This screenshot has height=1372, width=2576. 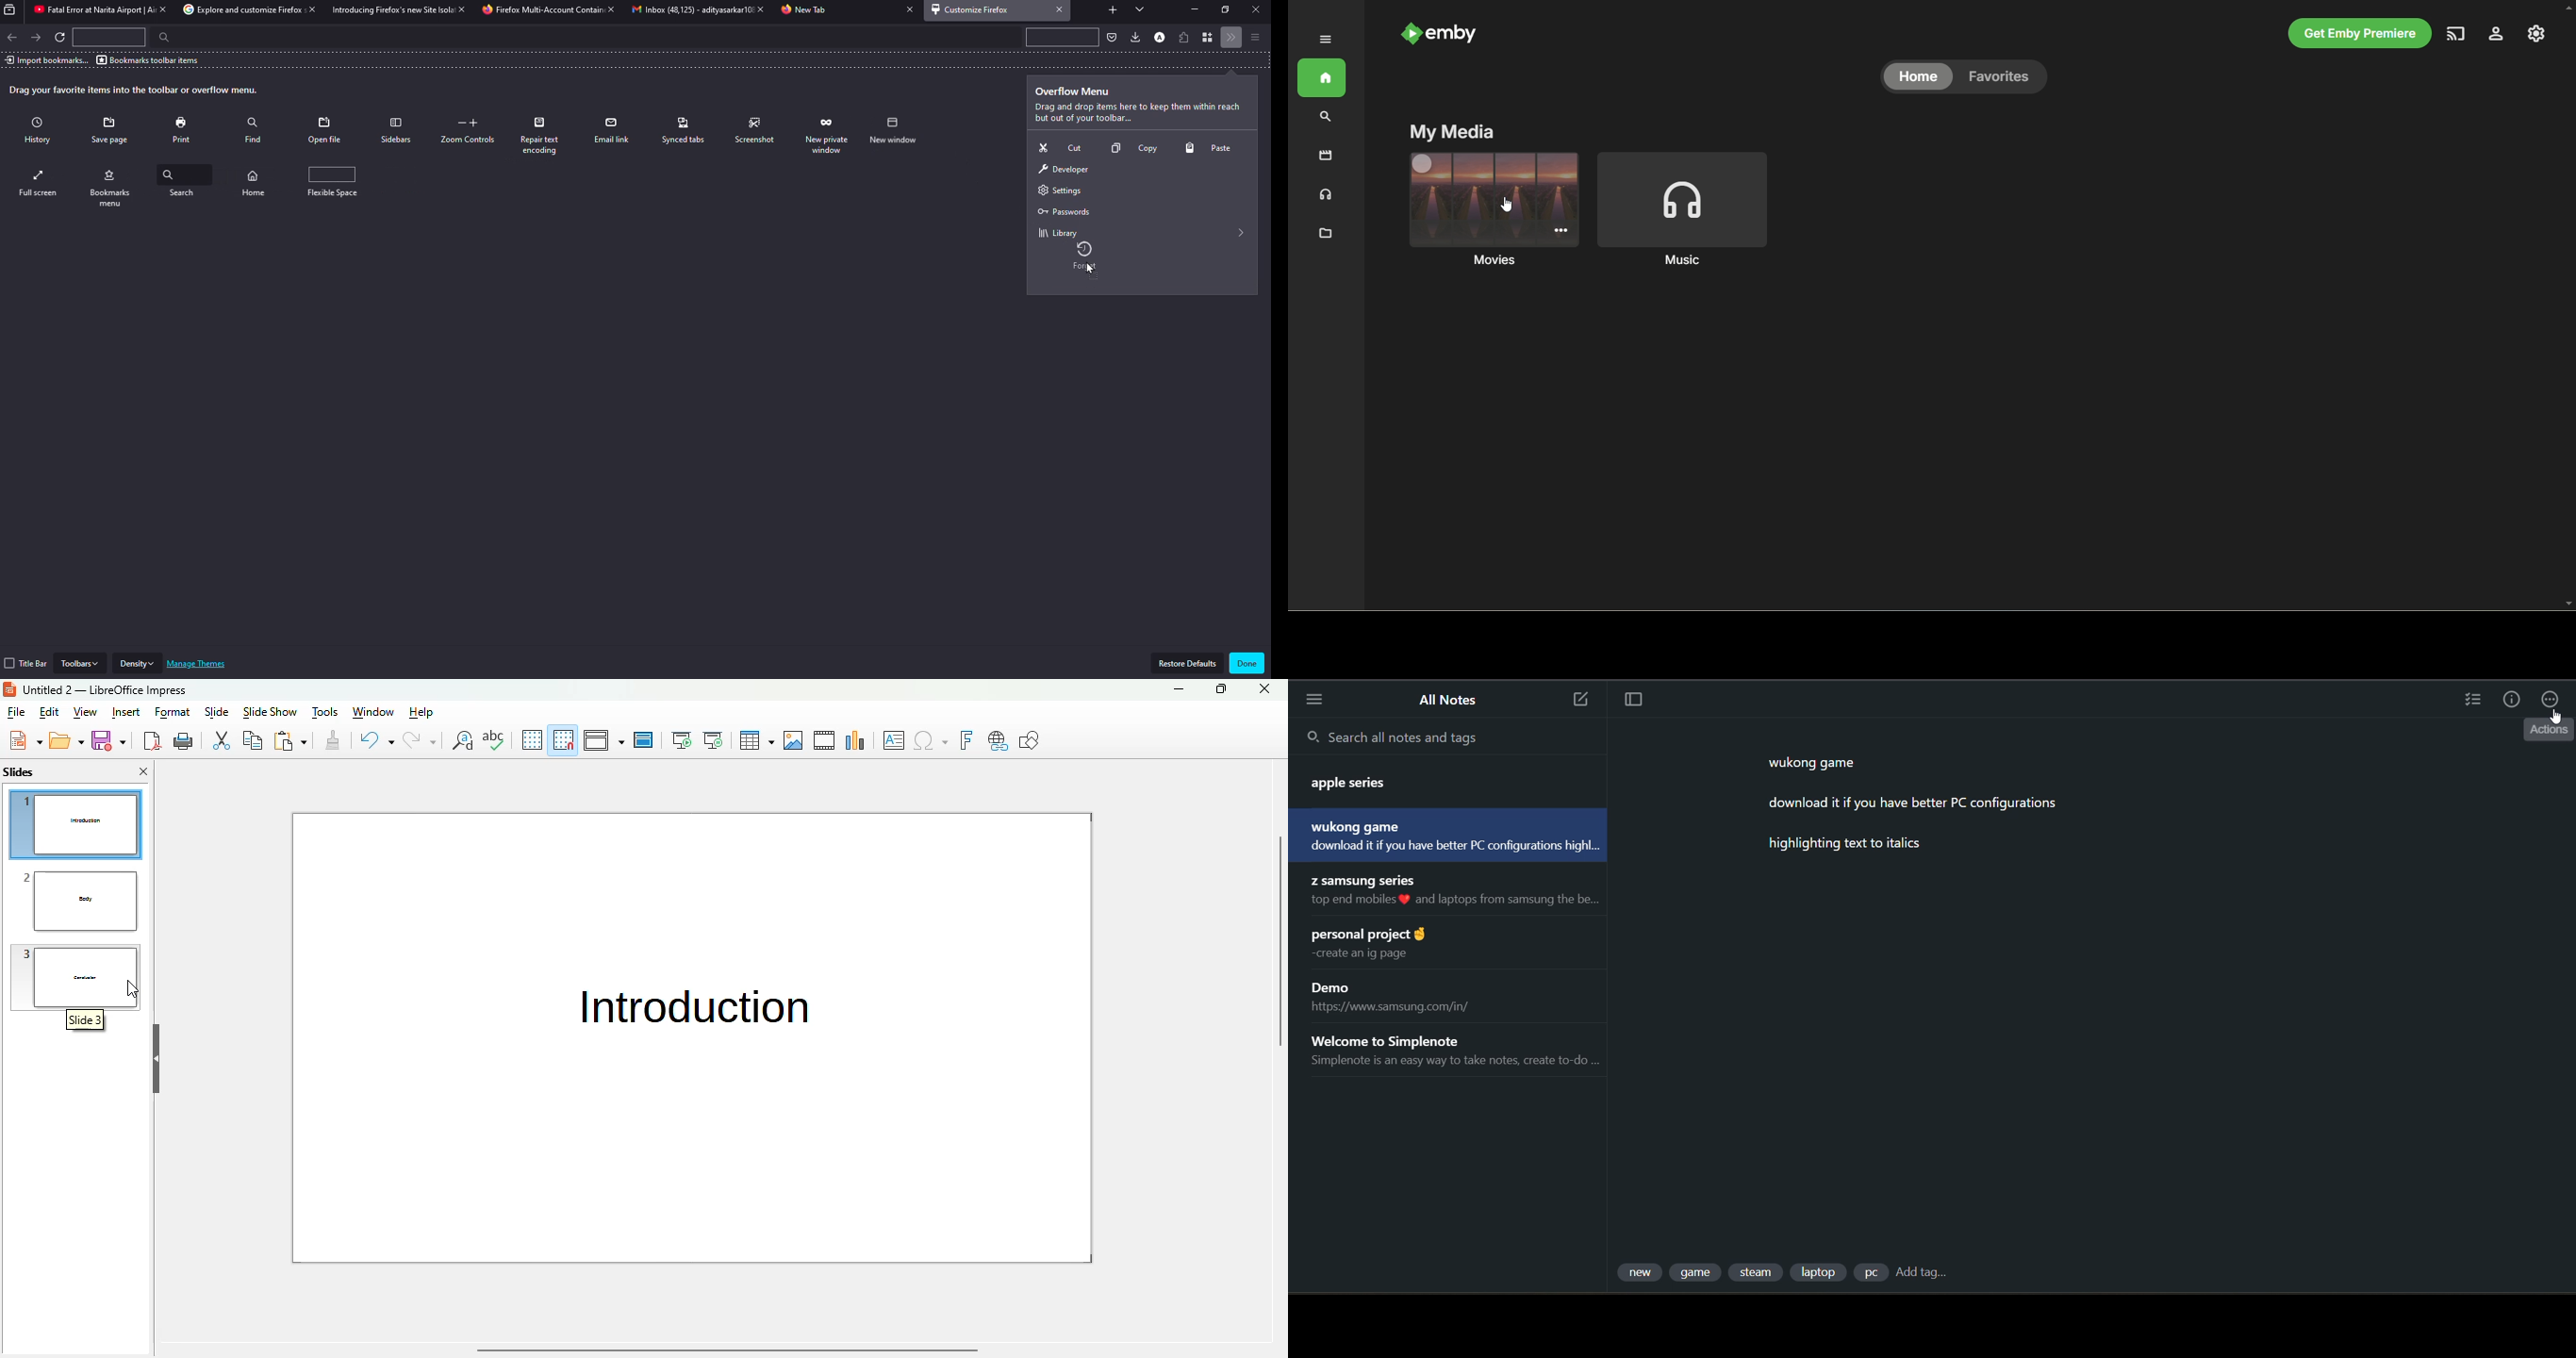 I want to click on redo, so click(x=420, y=739).